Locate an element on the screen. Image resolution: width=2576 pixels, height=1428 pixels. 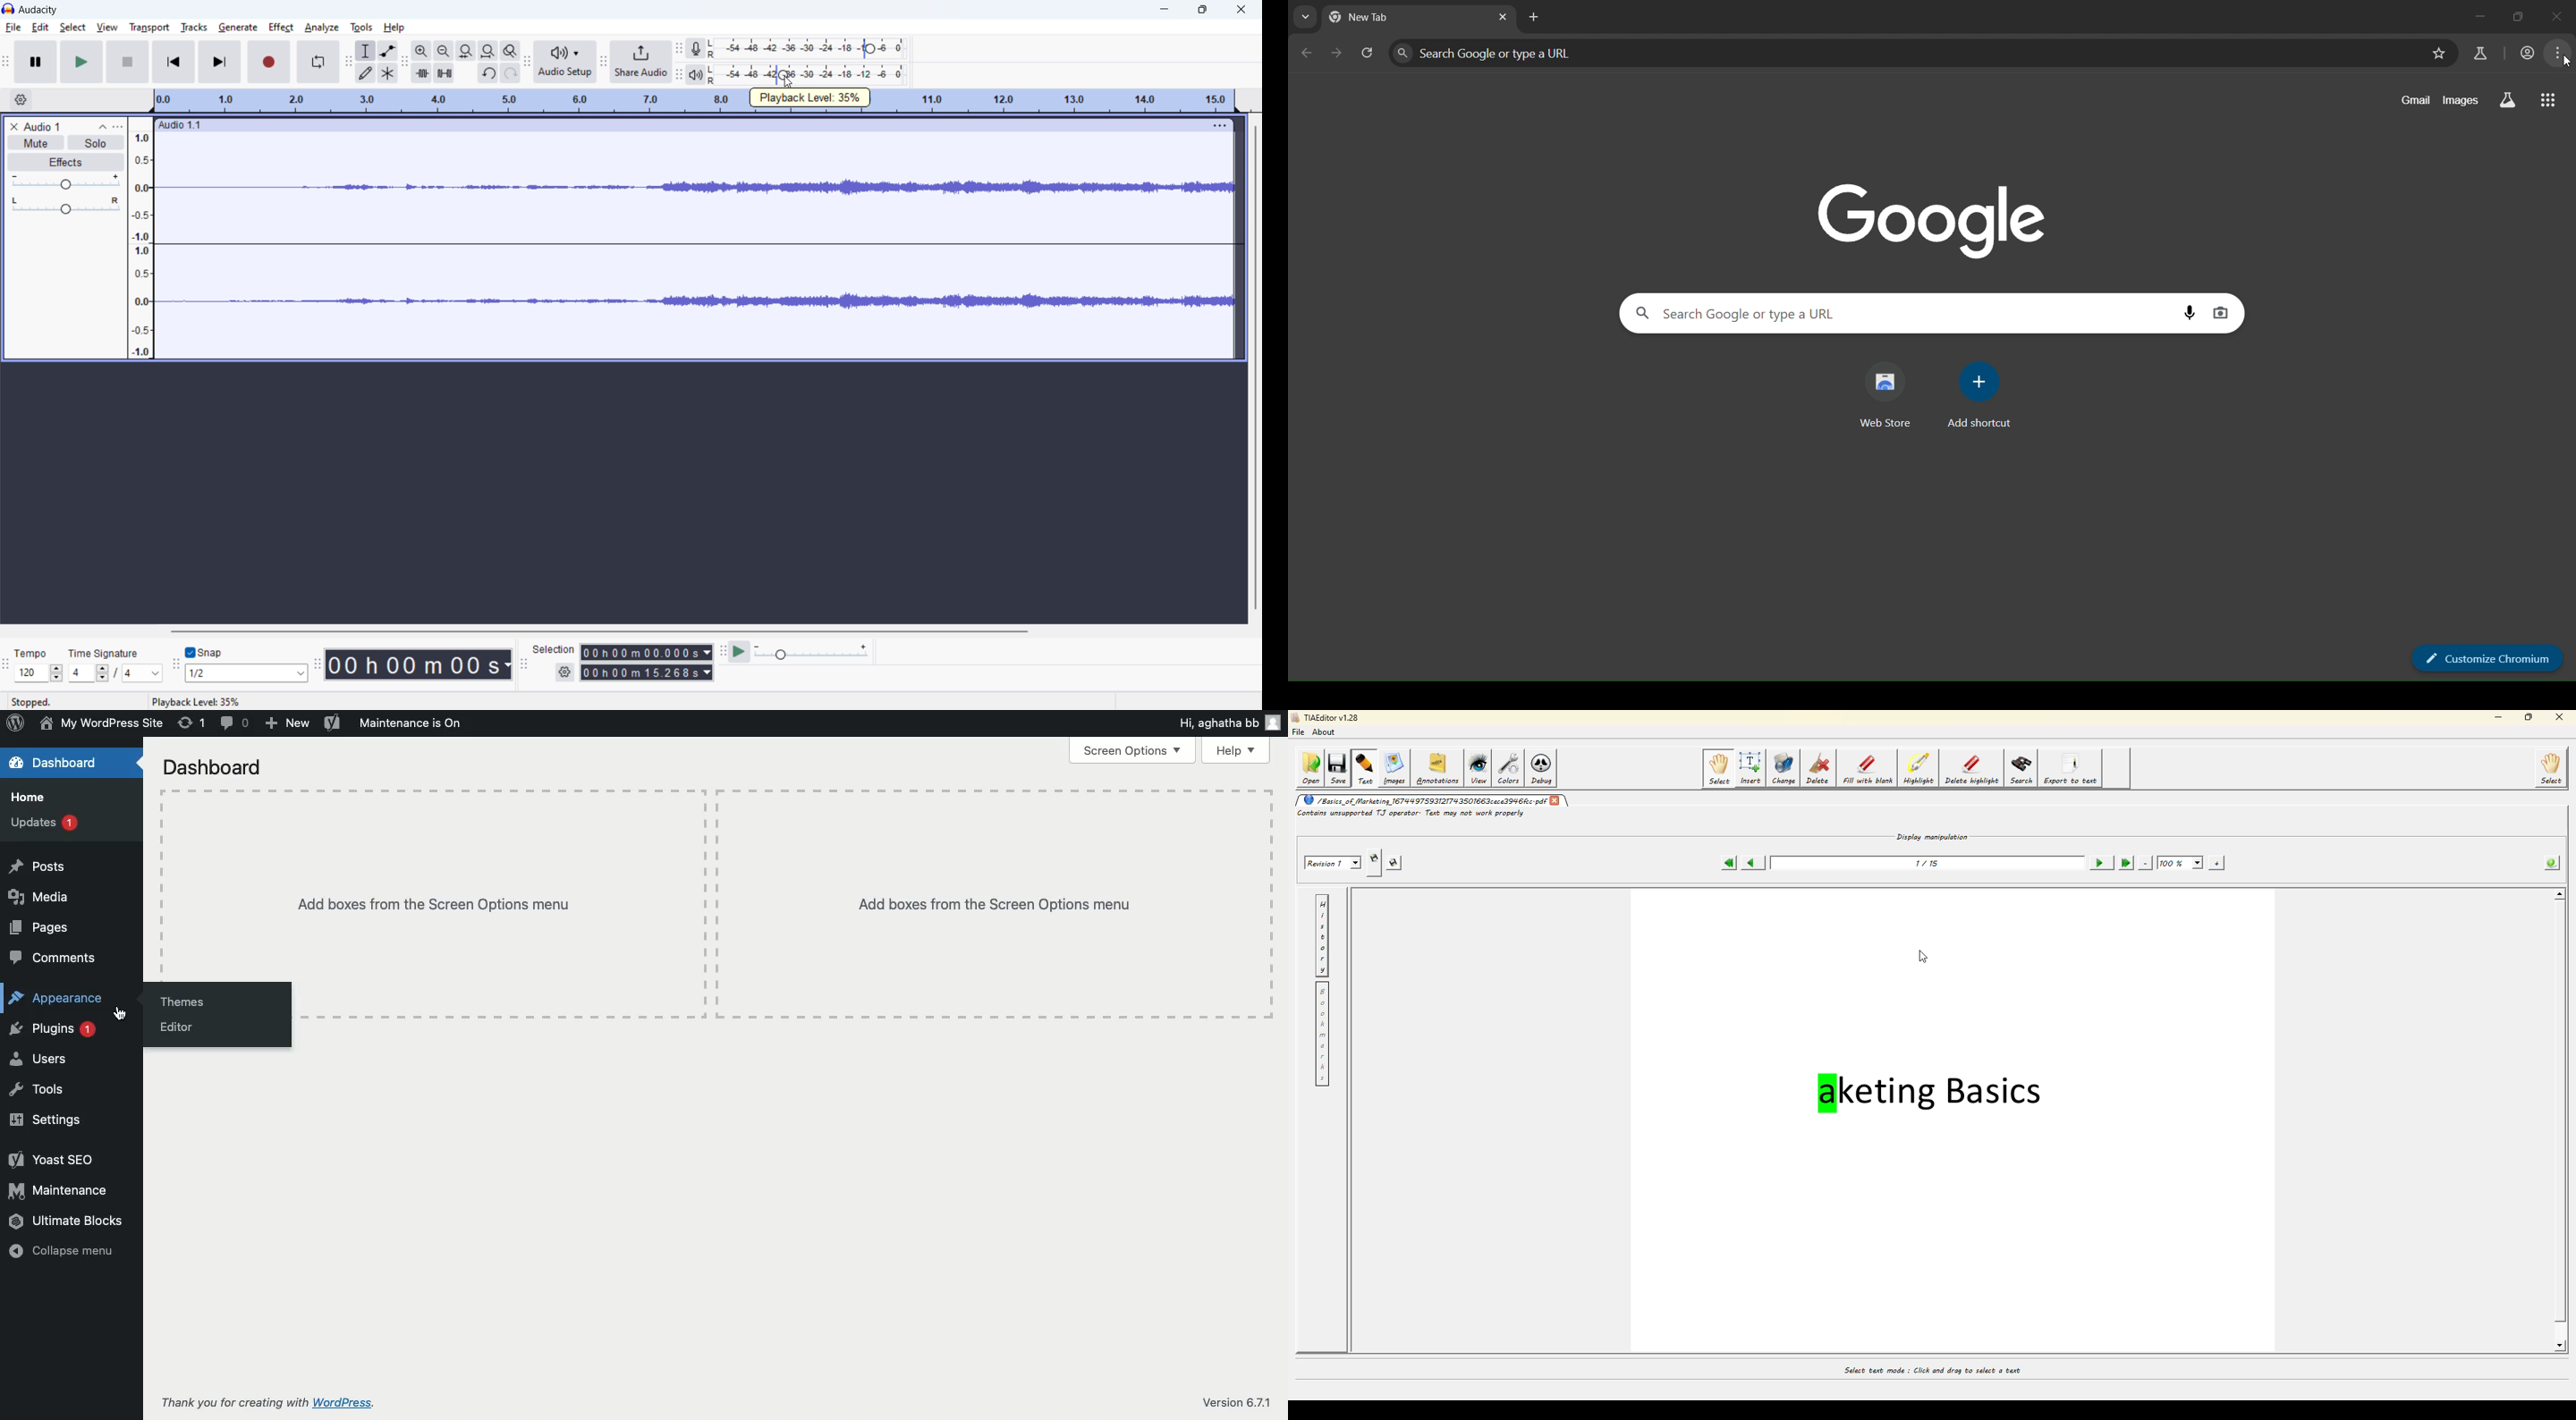
Revision is located at coordinates (193, 723).